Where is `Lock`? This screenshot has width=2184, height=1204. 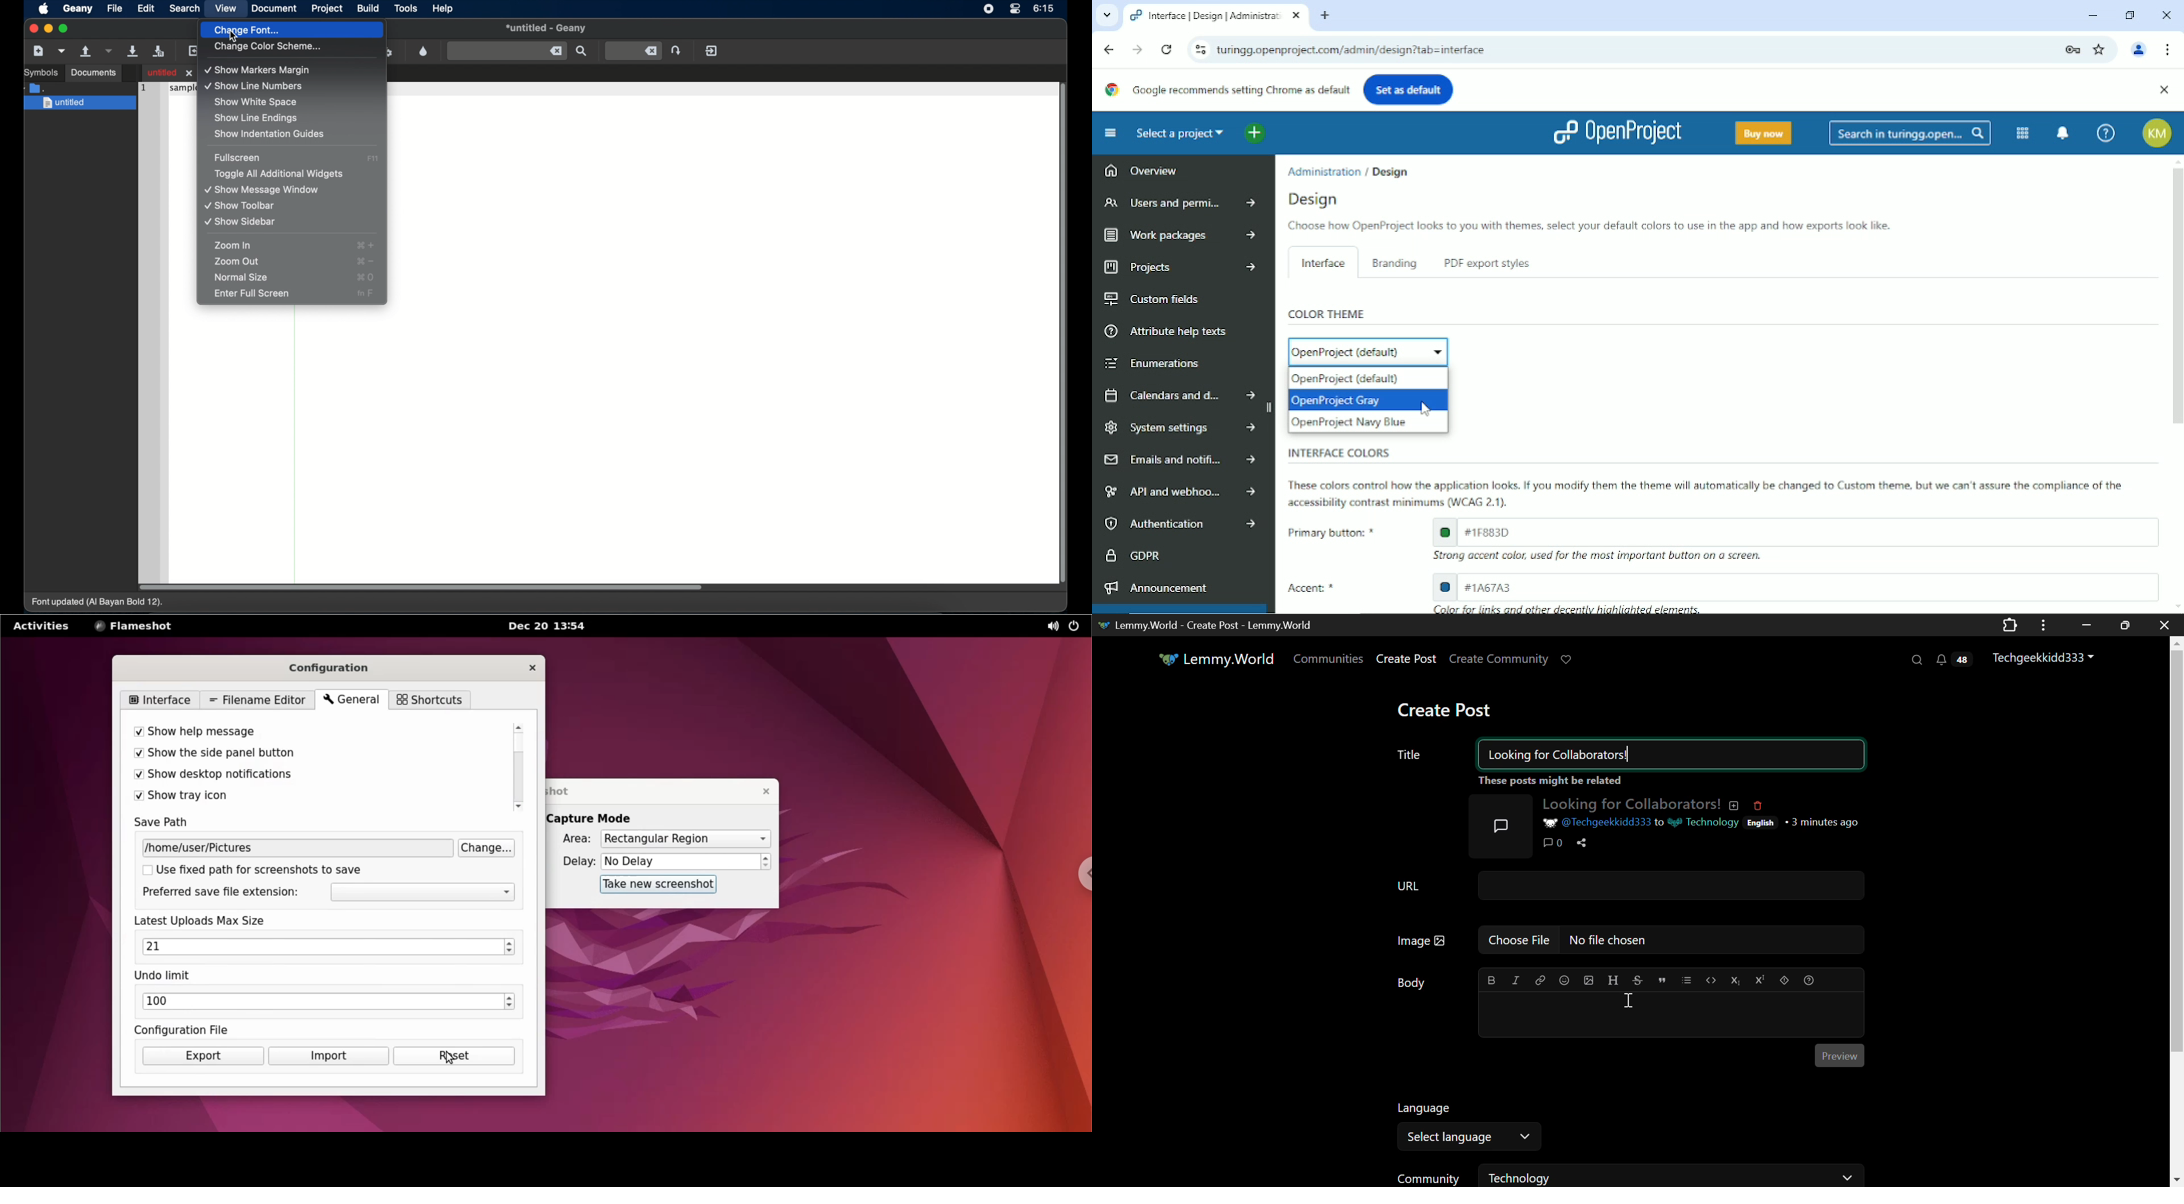 Lock is located at coordinates (2072, 48).